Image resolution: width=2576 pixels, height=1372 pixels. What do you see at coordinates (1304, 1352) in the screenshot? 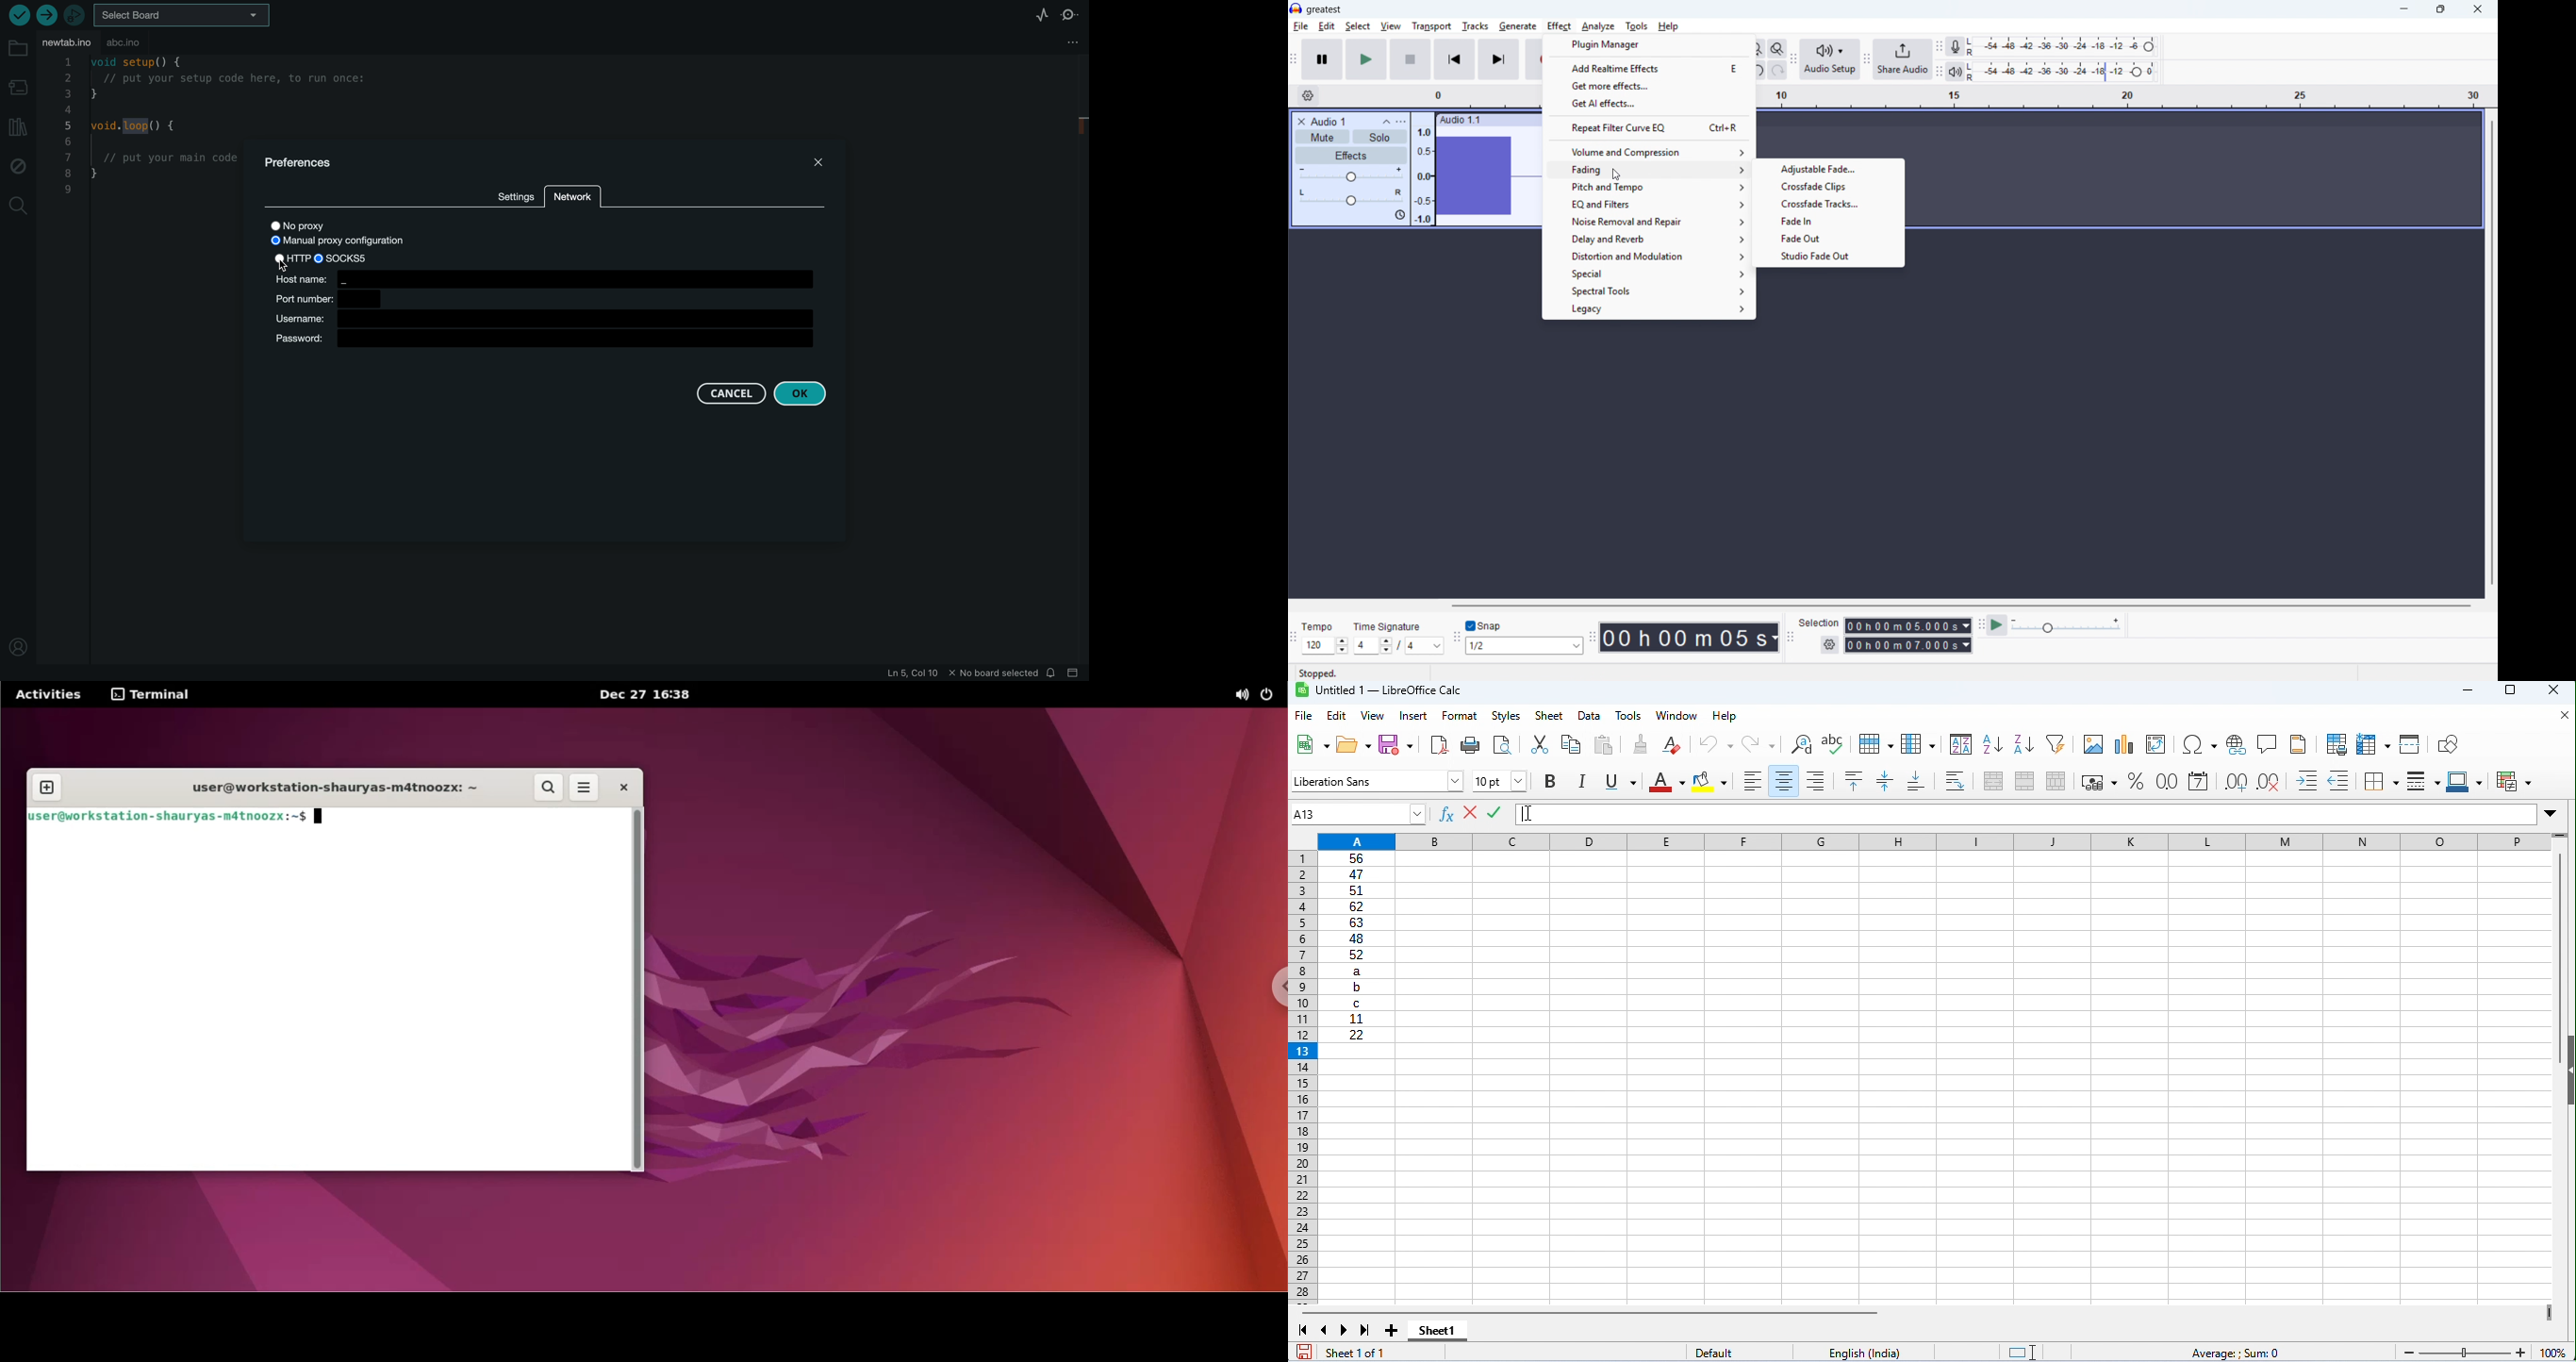
I see `save` at bounding box center [1304, 1352].